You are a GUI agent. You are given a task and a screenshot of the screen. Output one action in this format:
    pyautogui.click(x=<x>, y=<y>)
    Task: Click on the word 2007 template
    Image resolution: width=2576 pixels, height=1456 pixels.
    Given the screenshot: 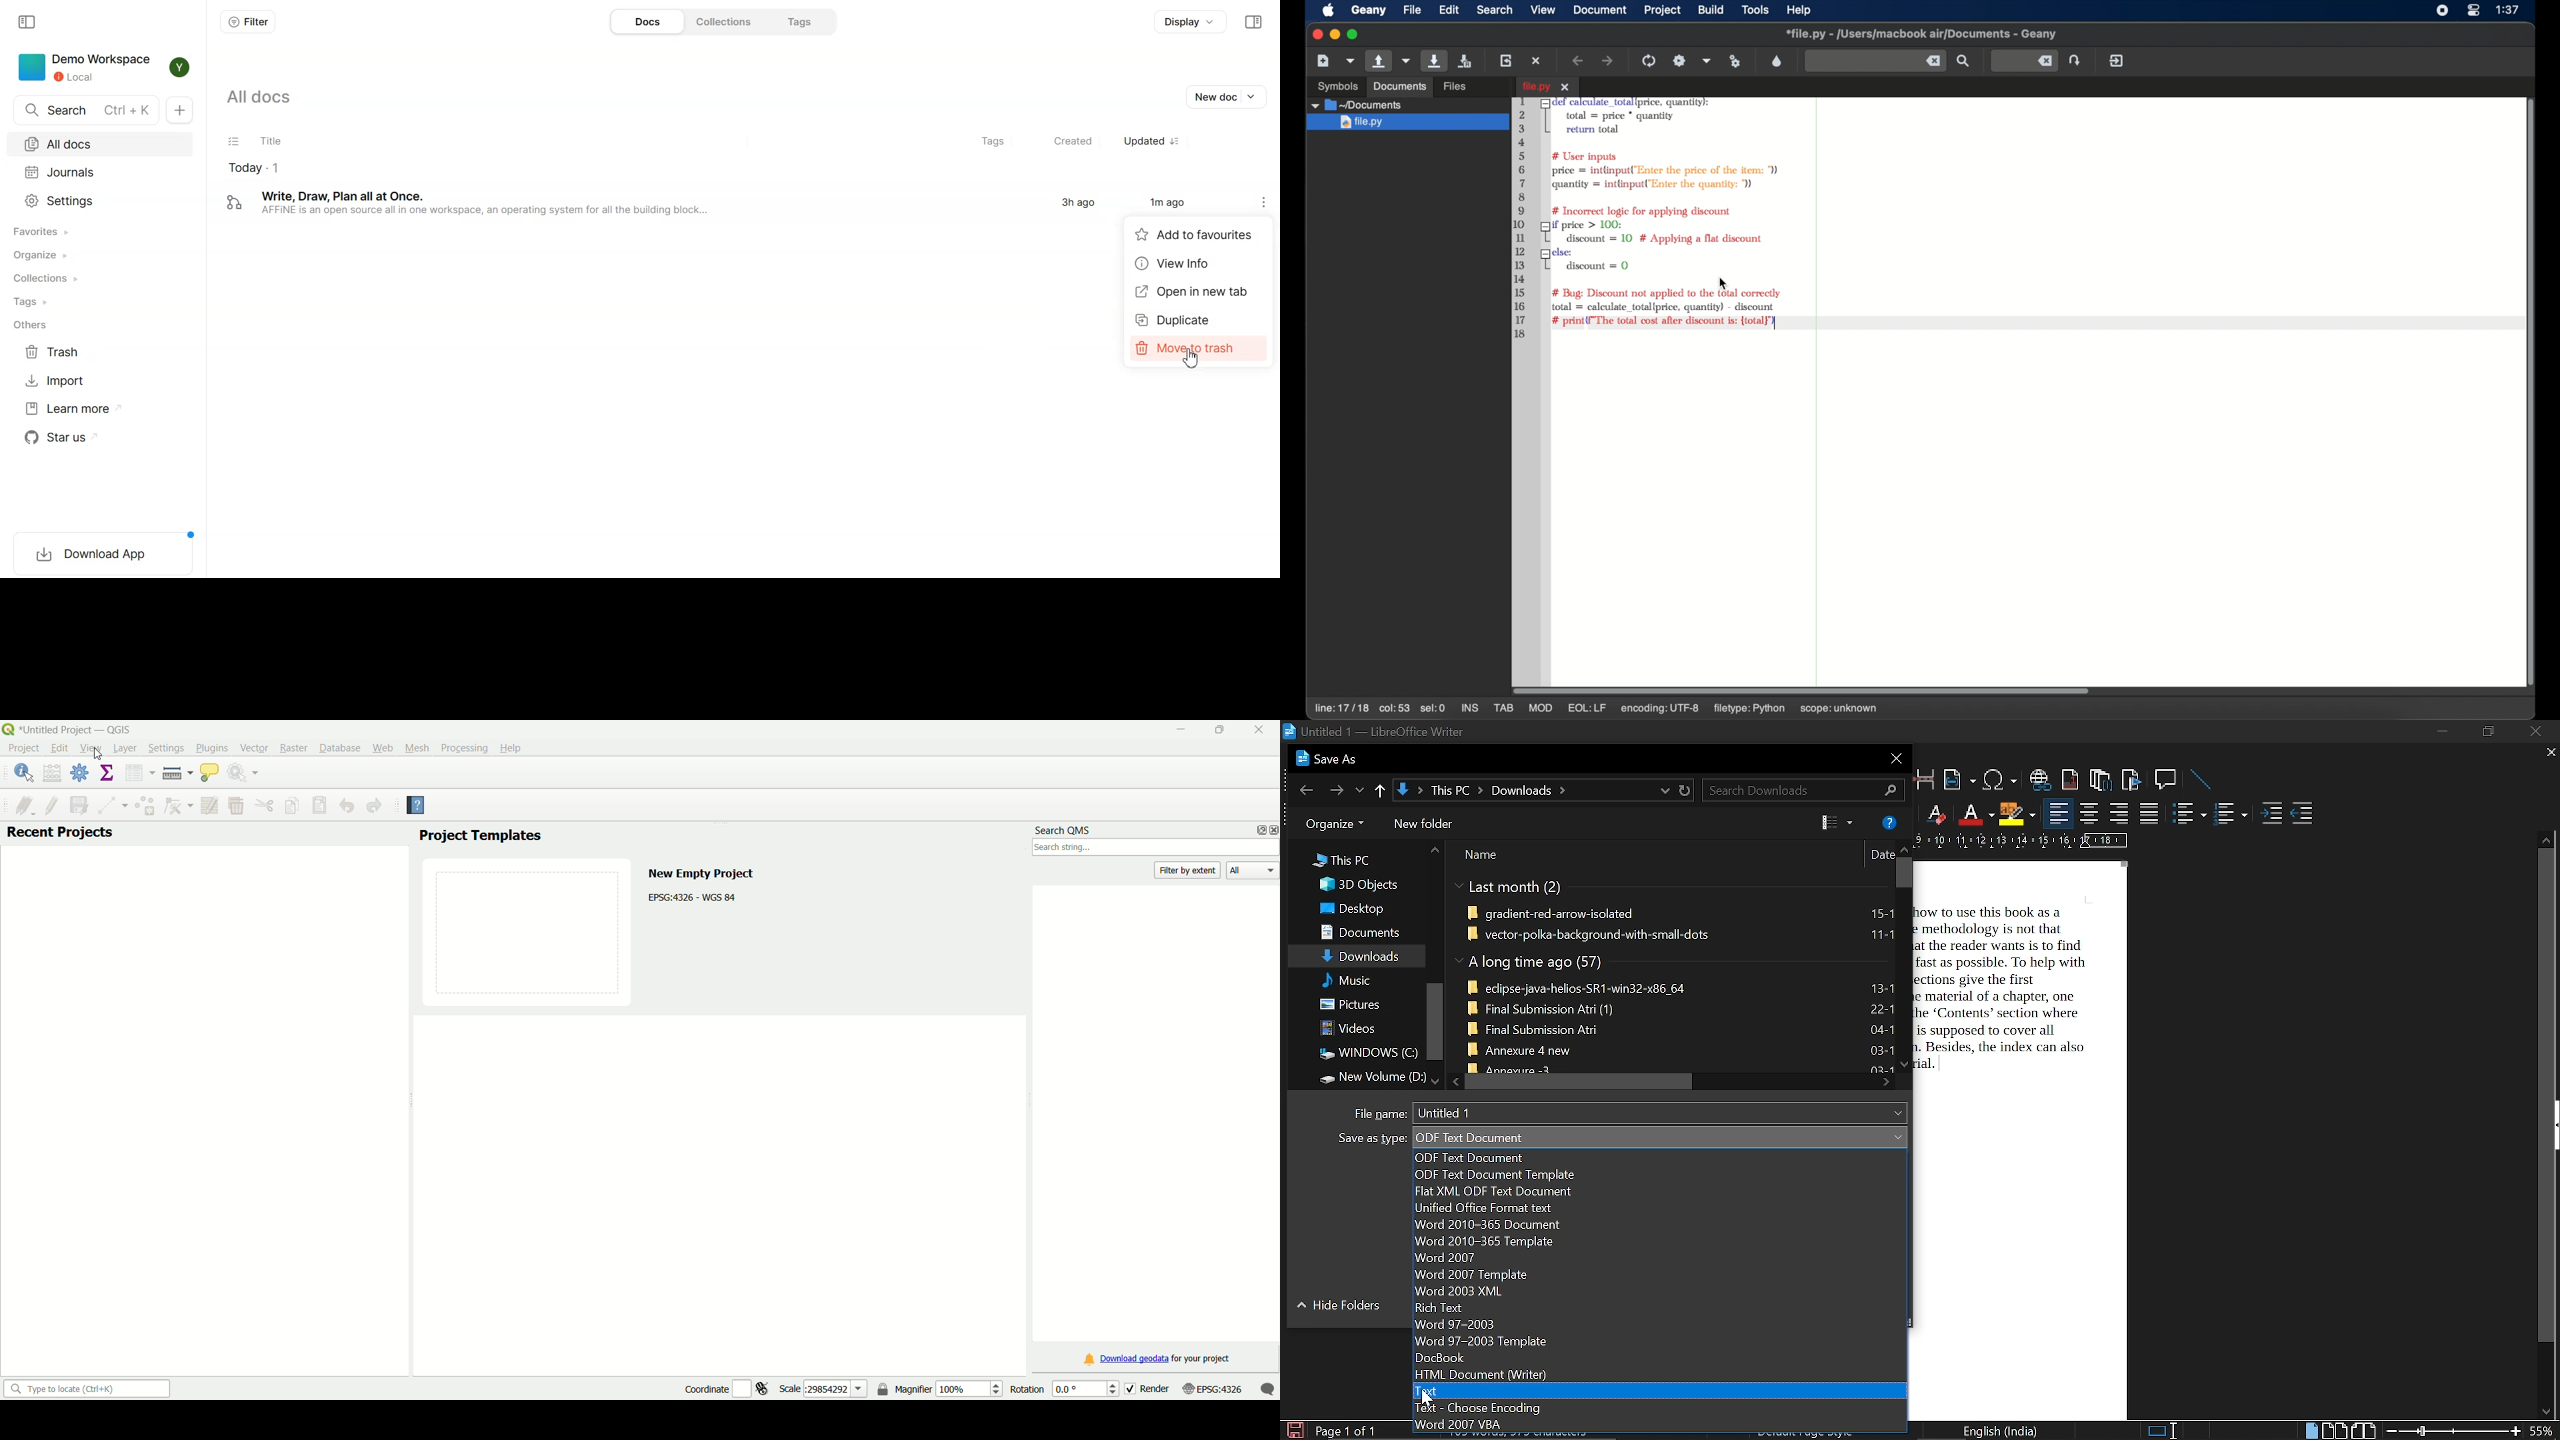 What is the action you would take?
    pyautogui.click(x=1657, y=1274)
    